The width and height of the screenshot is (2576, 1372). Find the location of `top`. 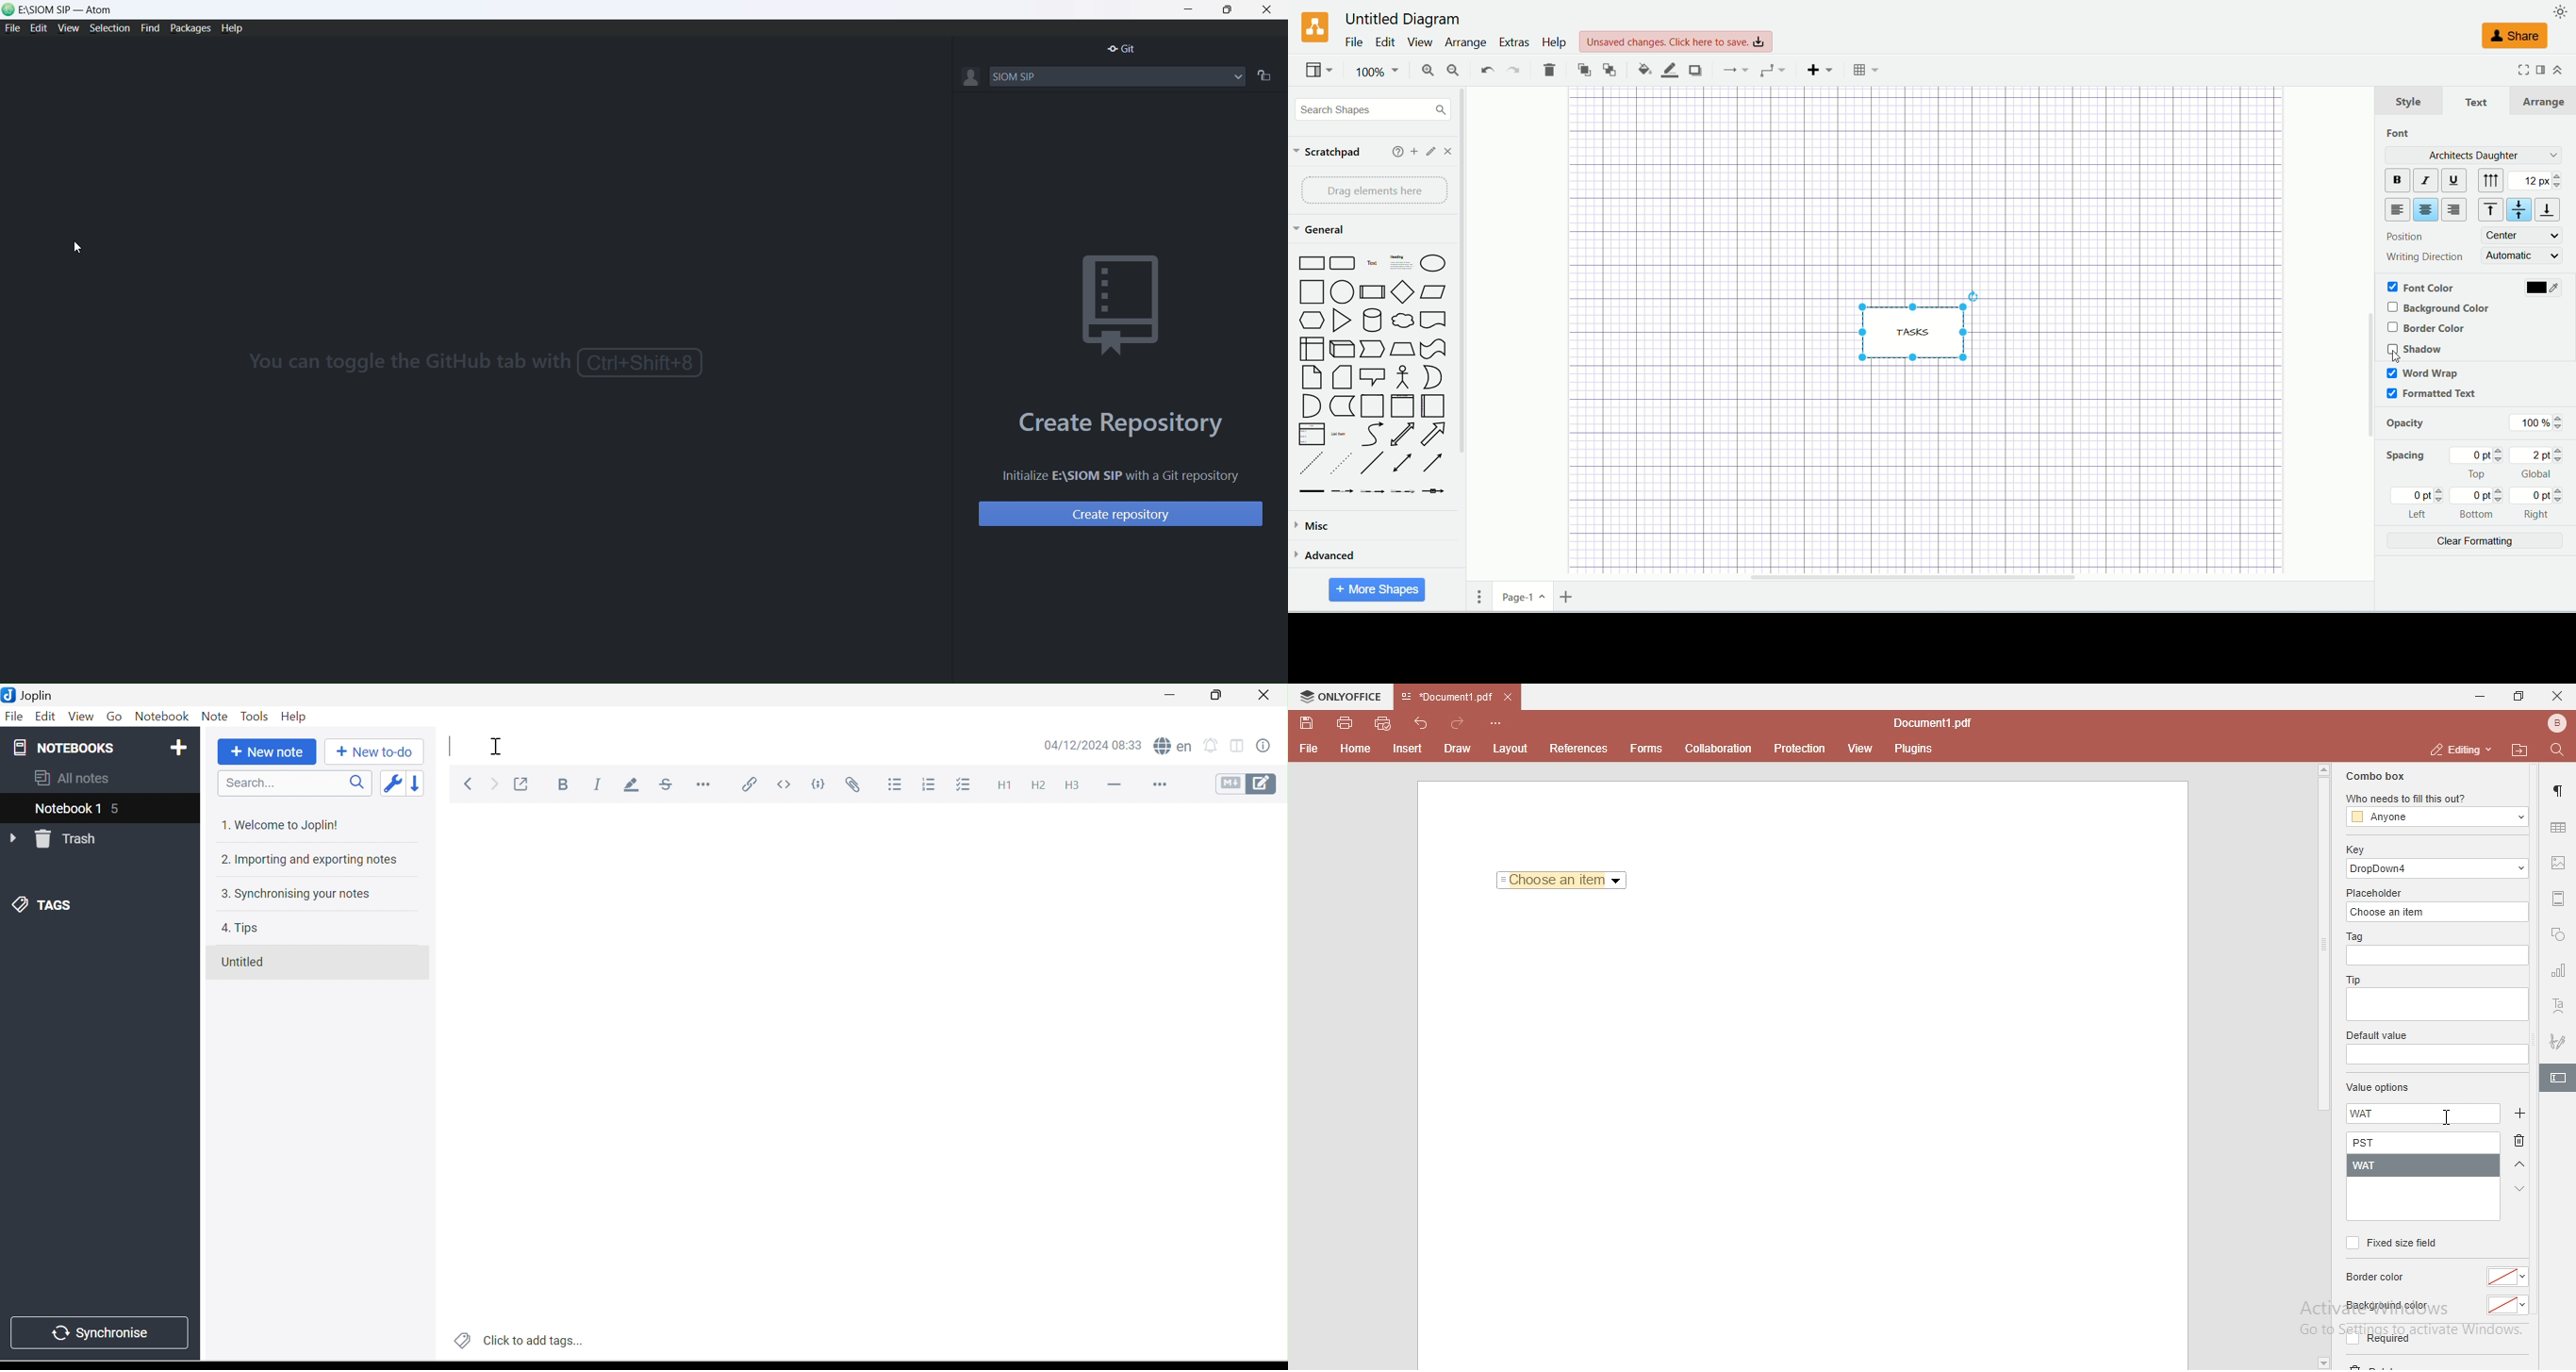

top is located at coordinates (2486, 211).